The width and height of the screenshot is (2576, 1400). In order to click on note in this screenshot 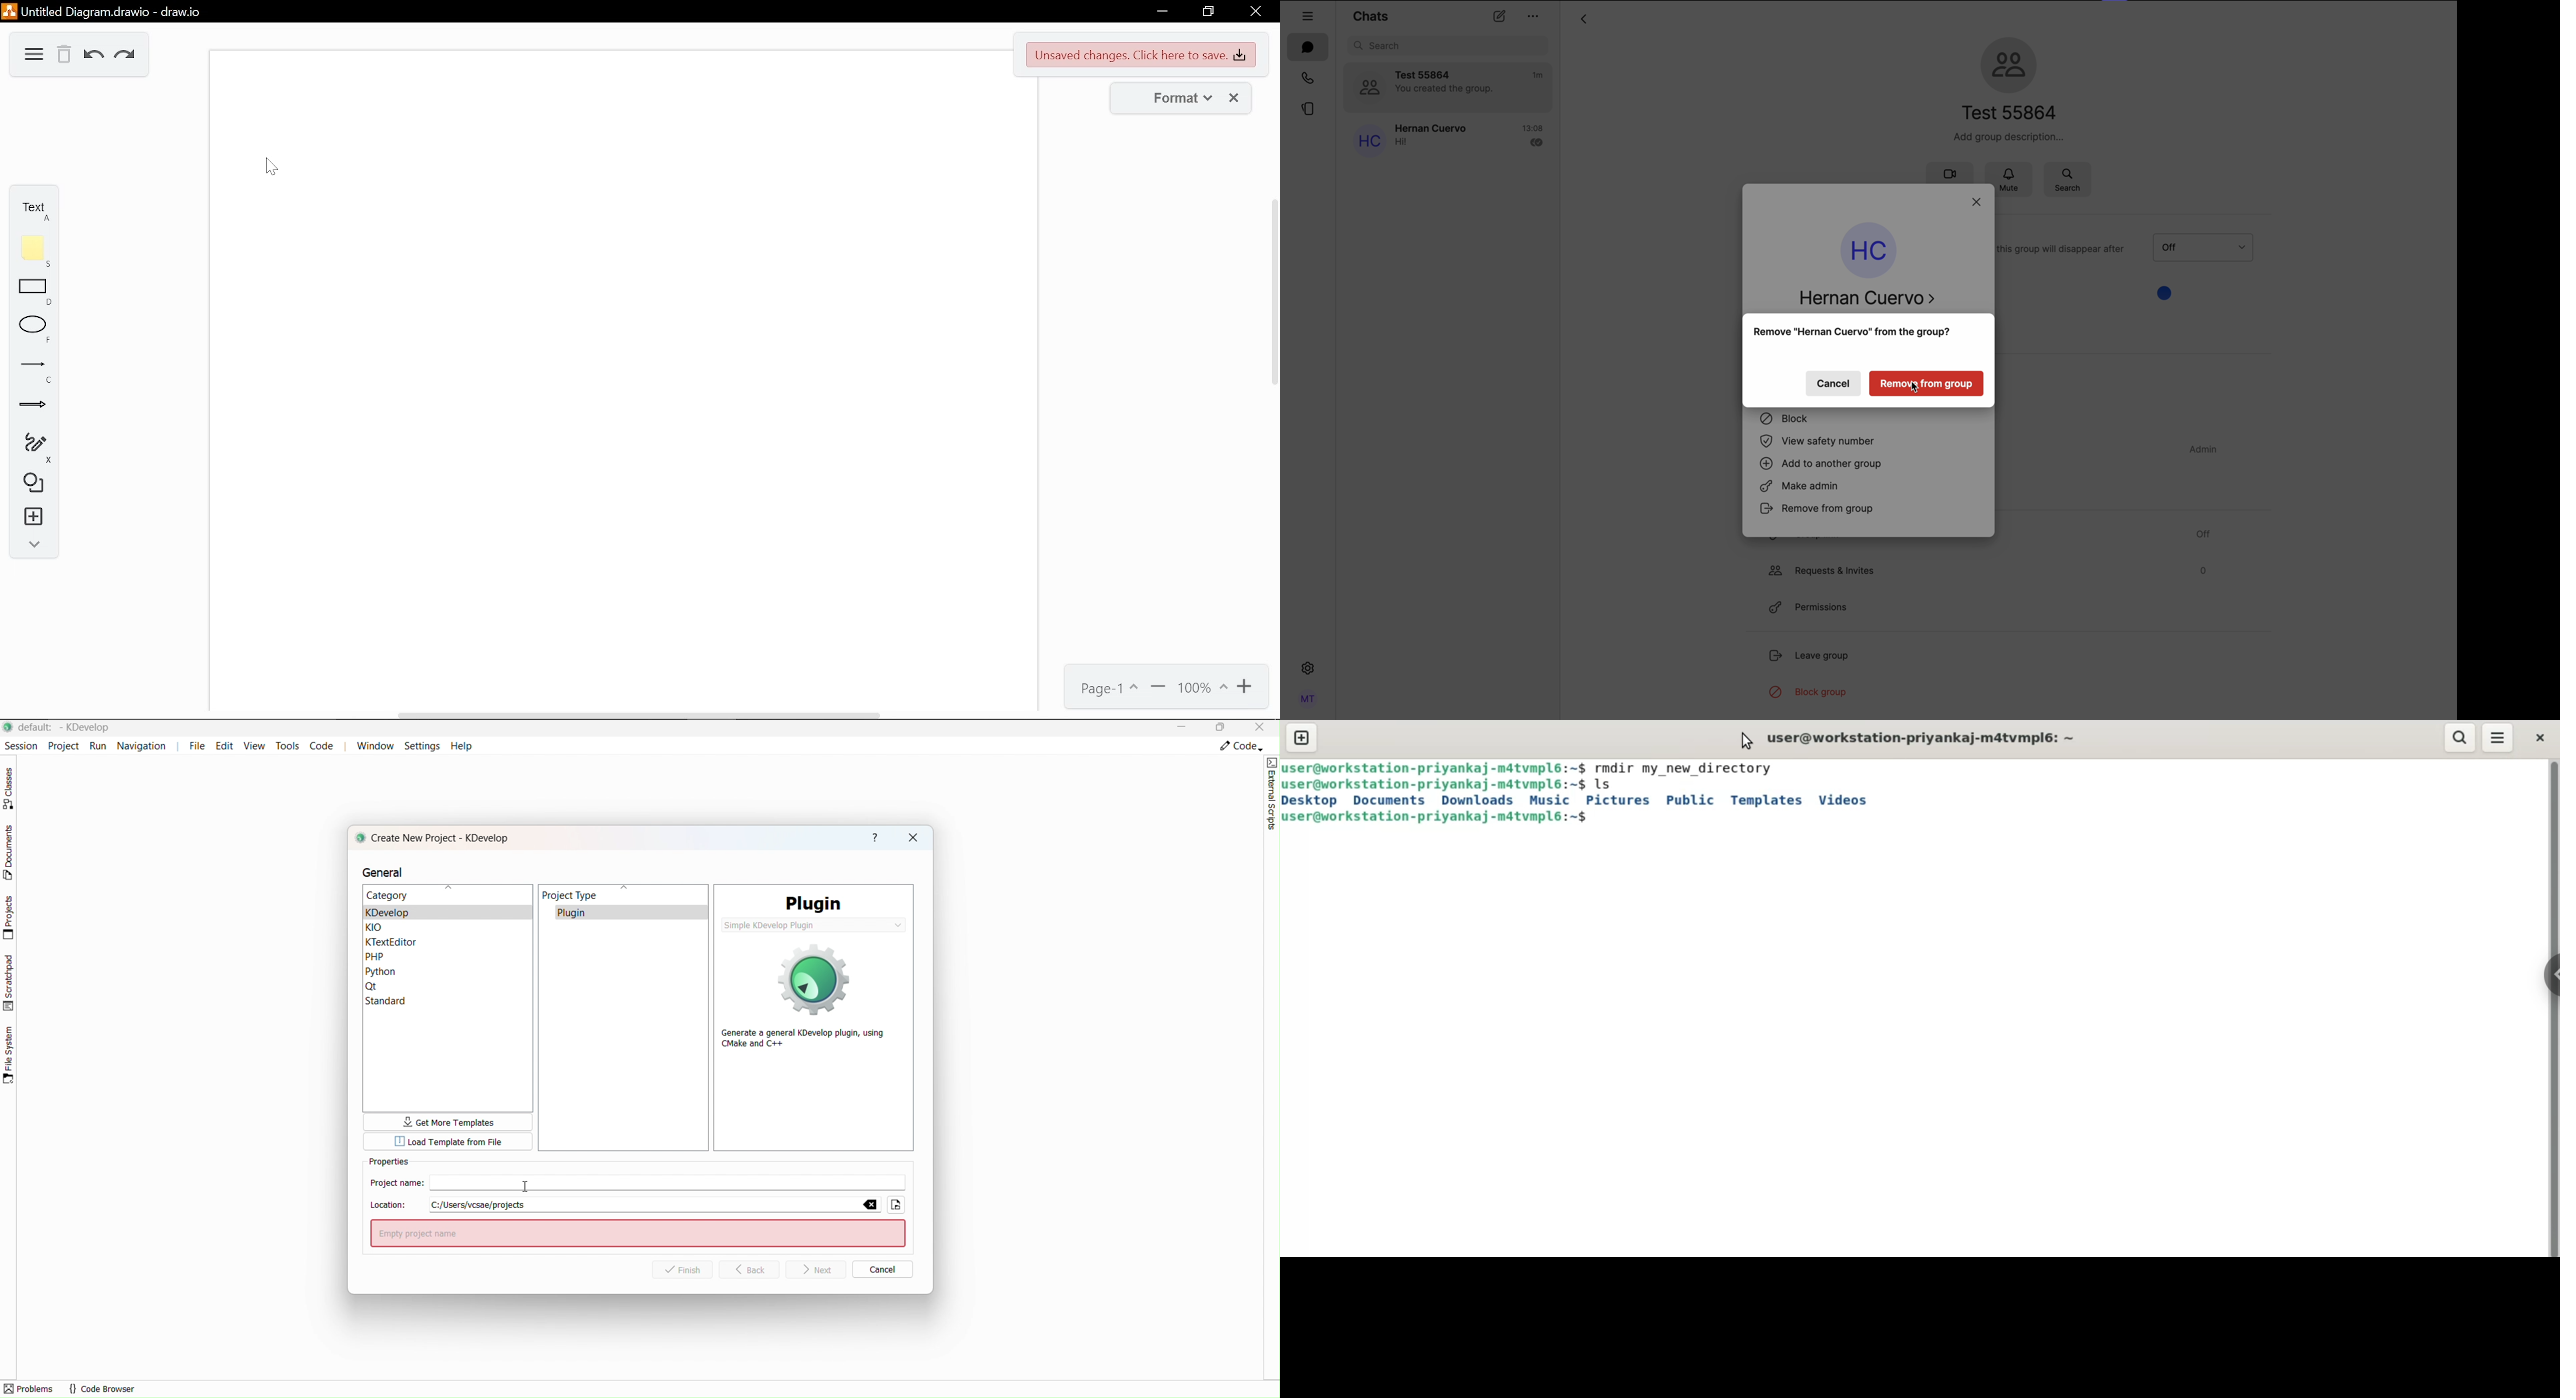, I will do `click(27, 249)`.